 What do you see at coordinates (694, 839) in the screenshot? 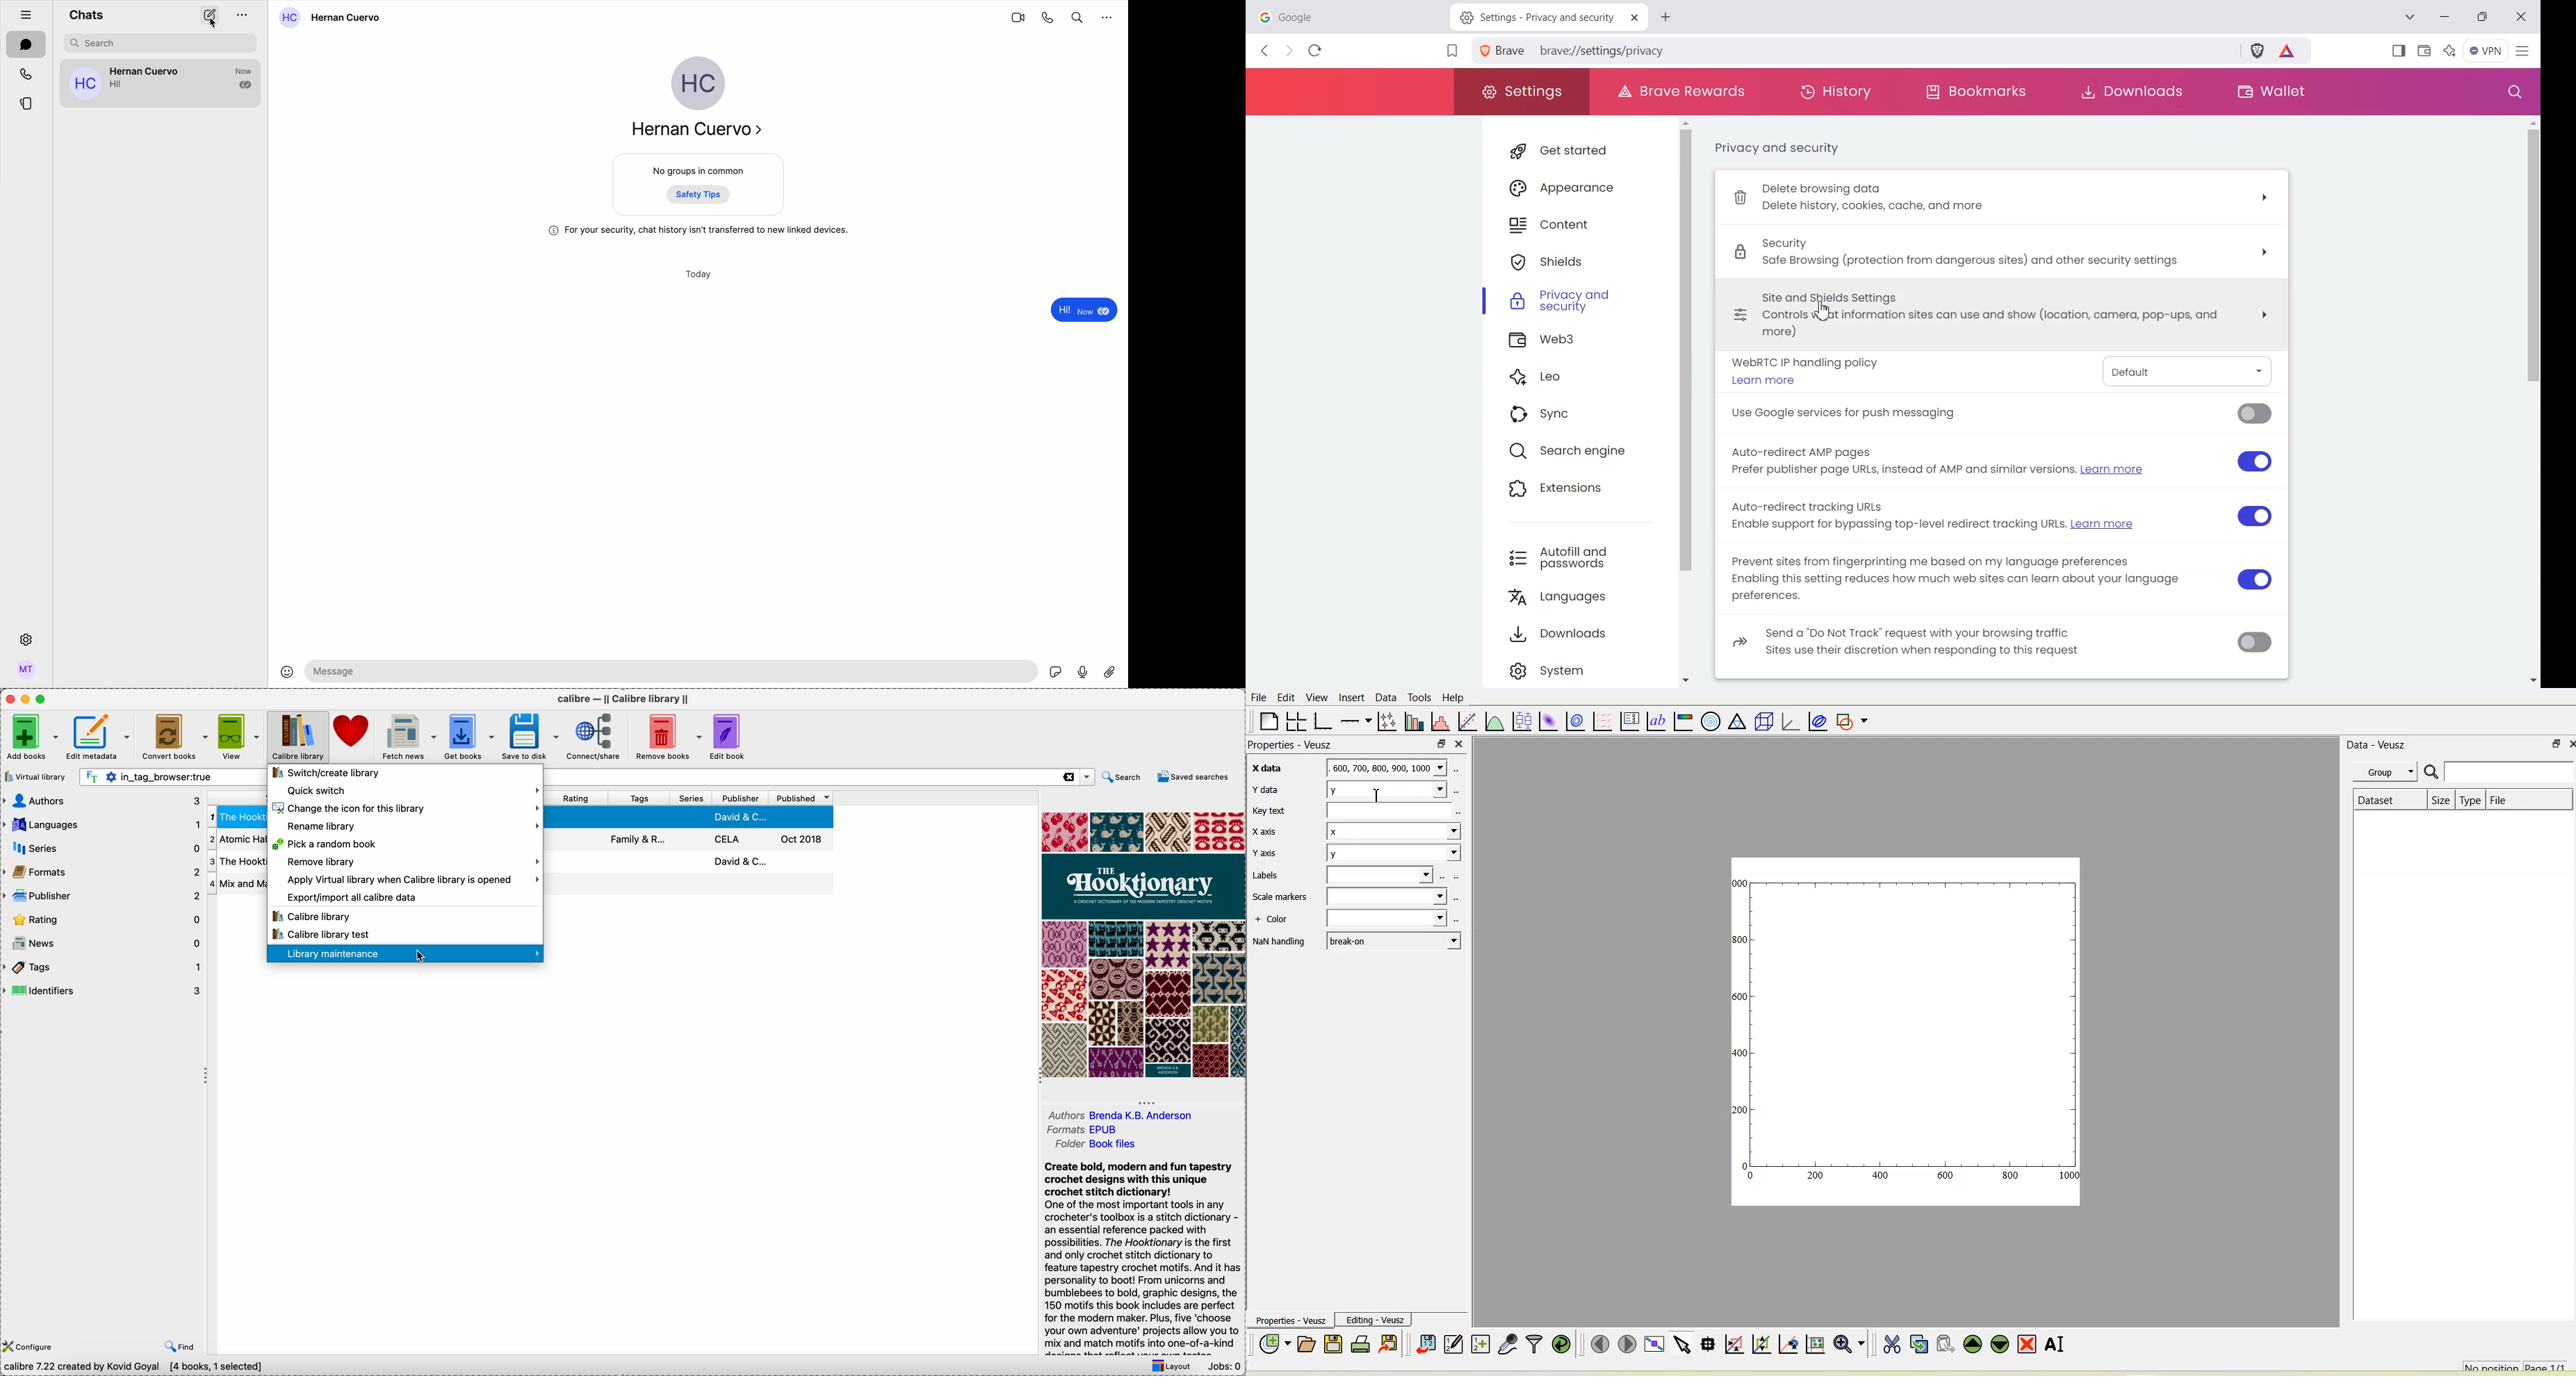
I see `second book` at bounding box center [694, 839].